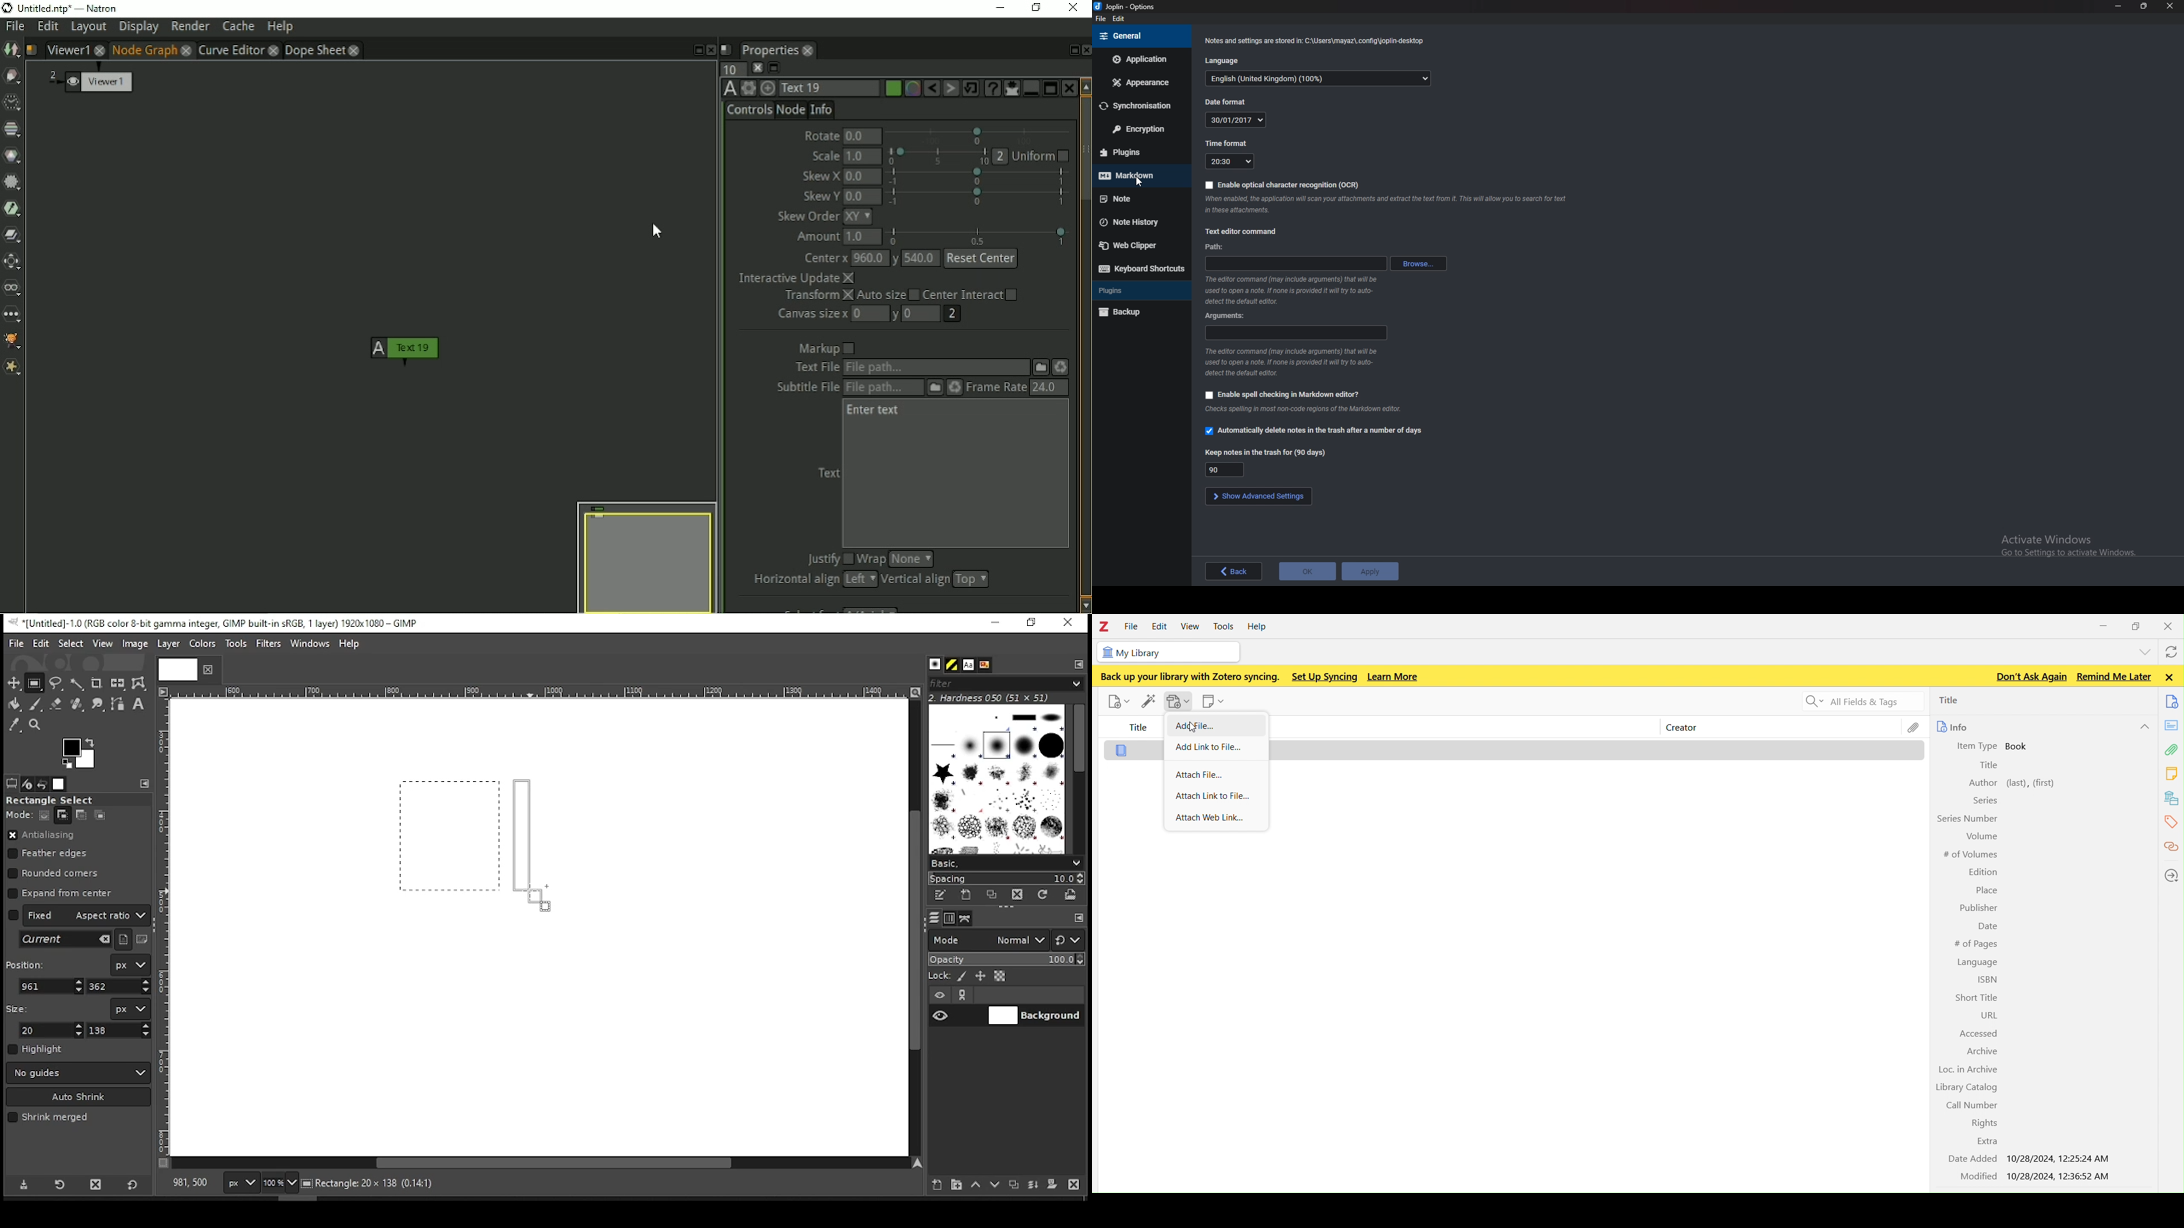 This screenshot has width=2184, height=1232. Describe the element at coordinates (1226, 102) in the screenshot. I see `Date format` at that location.